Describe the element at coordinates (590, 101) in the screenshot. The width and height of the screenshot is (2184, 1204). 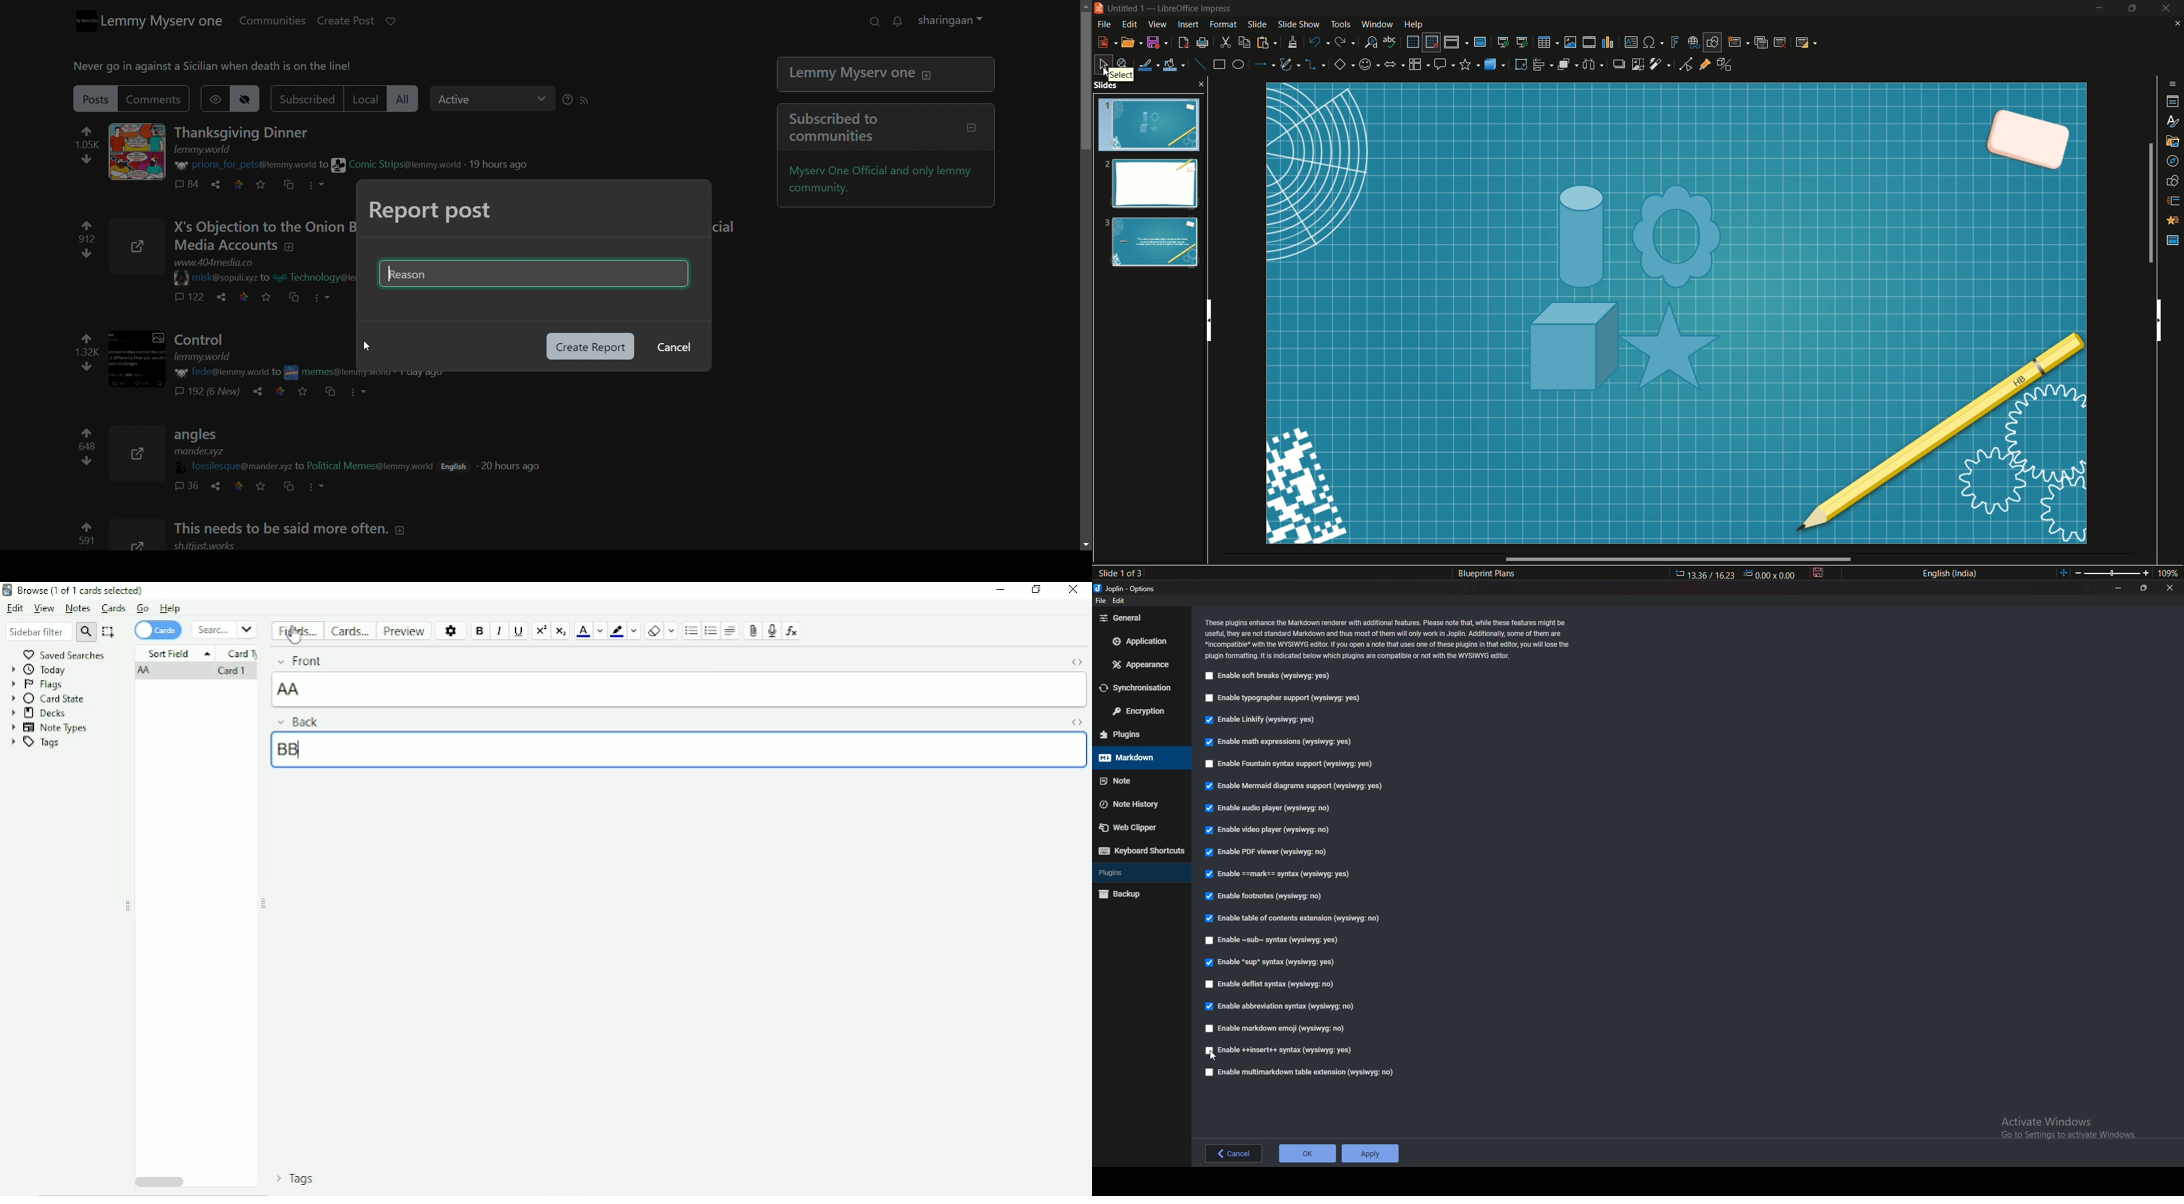
I see `rss` at that location.